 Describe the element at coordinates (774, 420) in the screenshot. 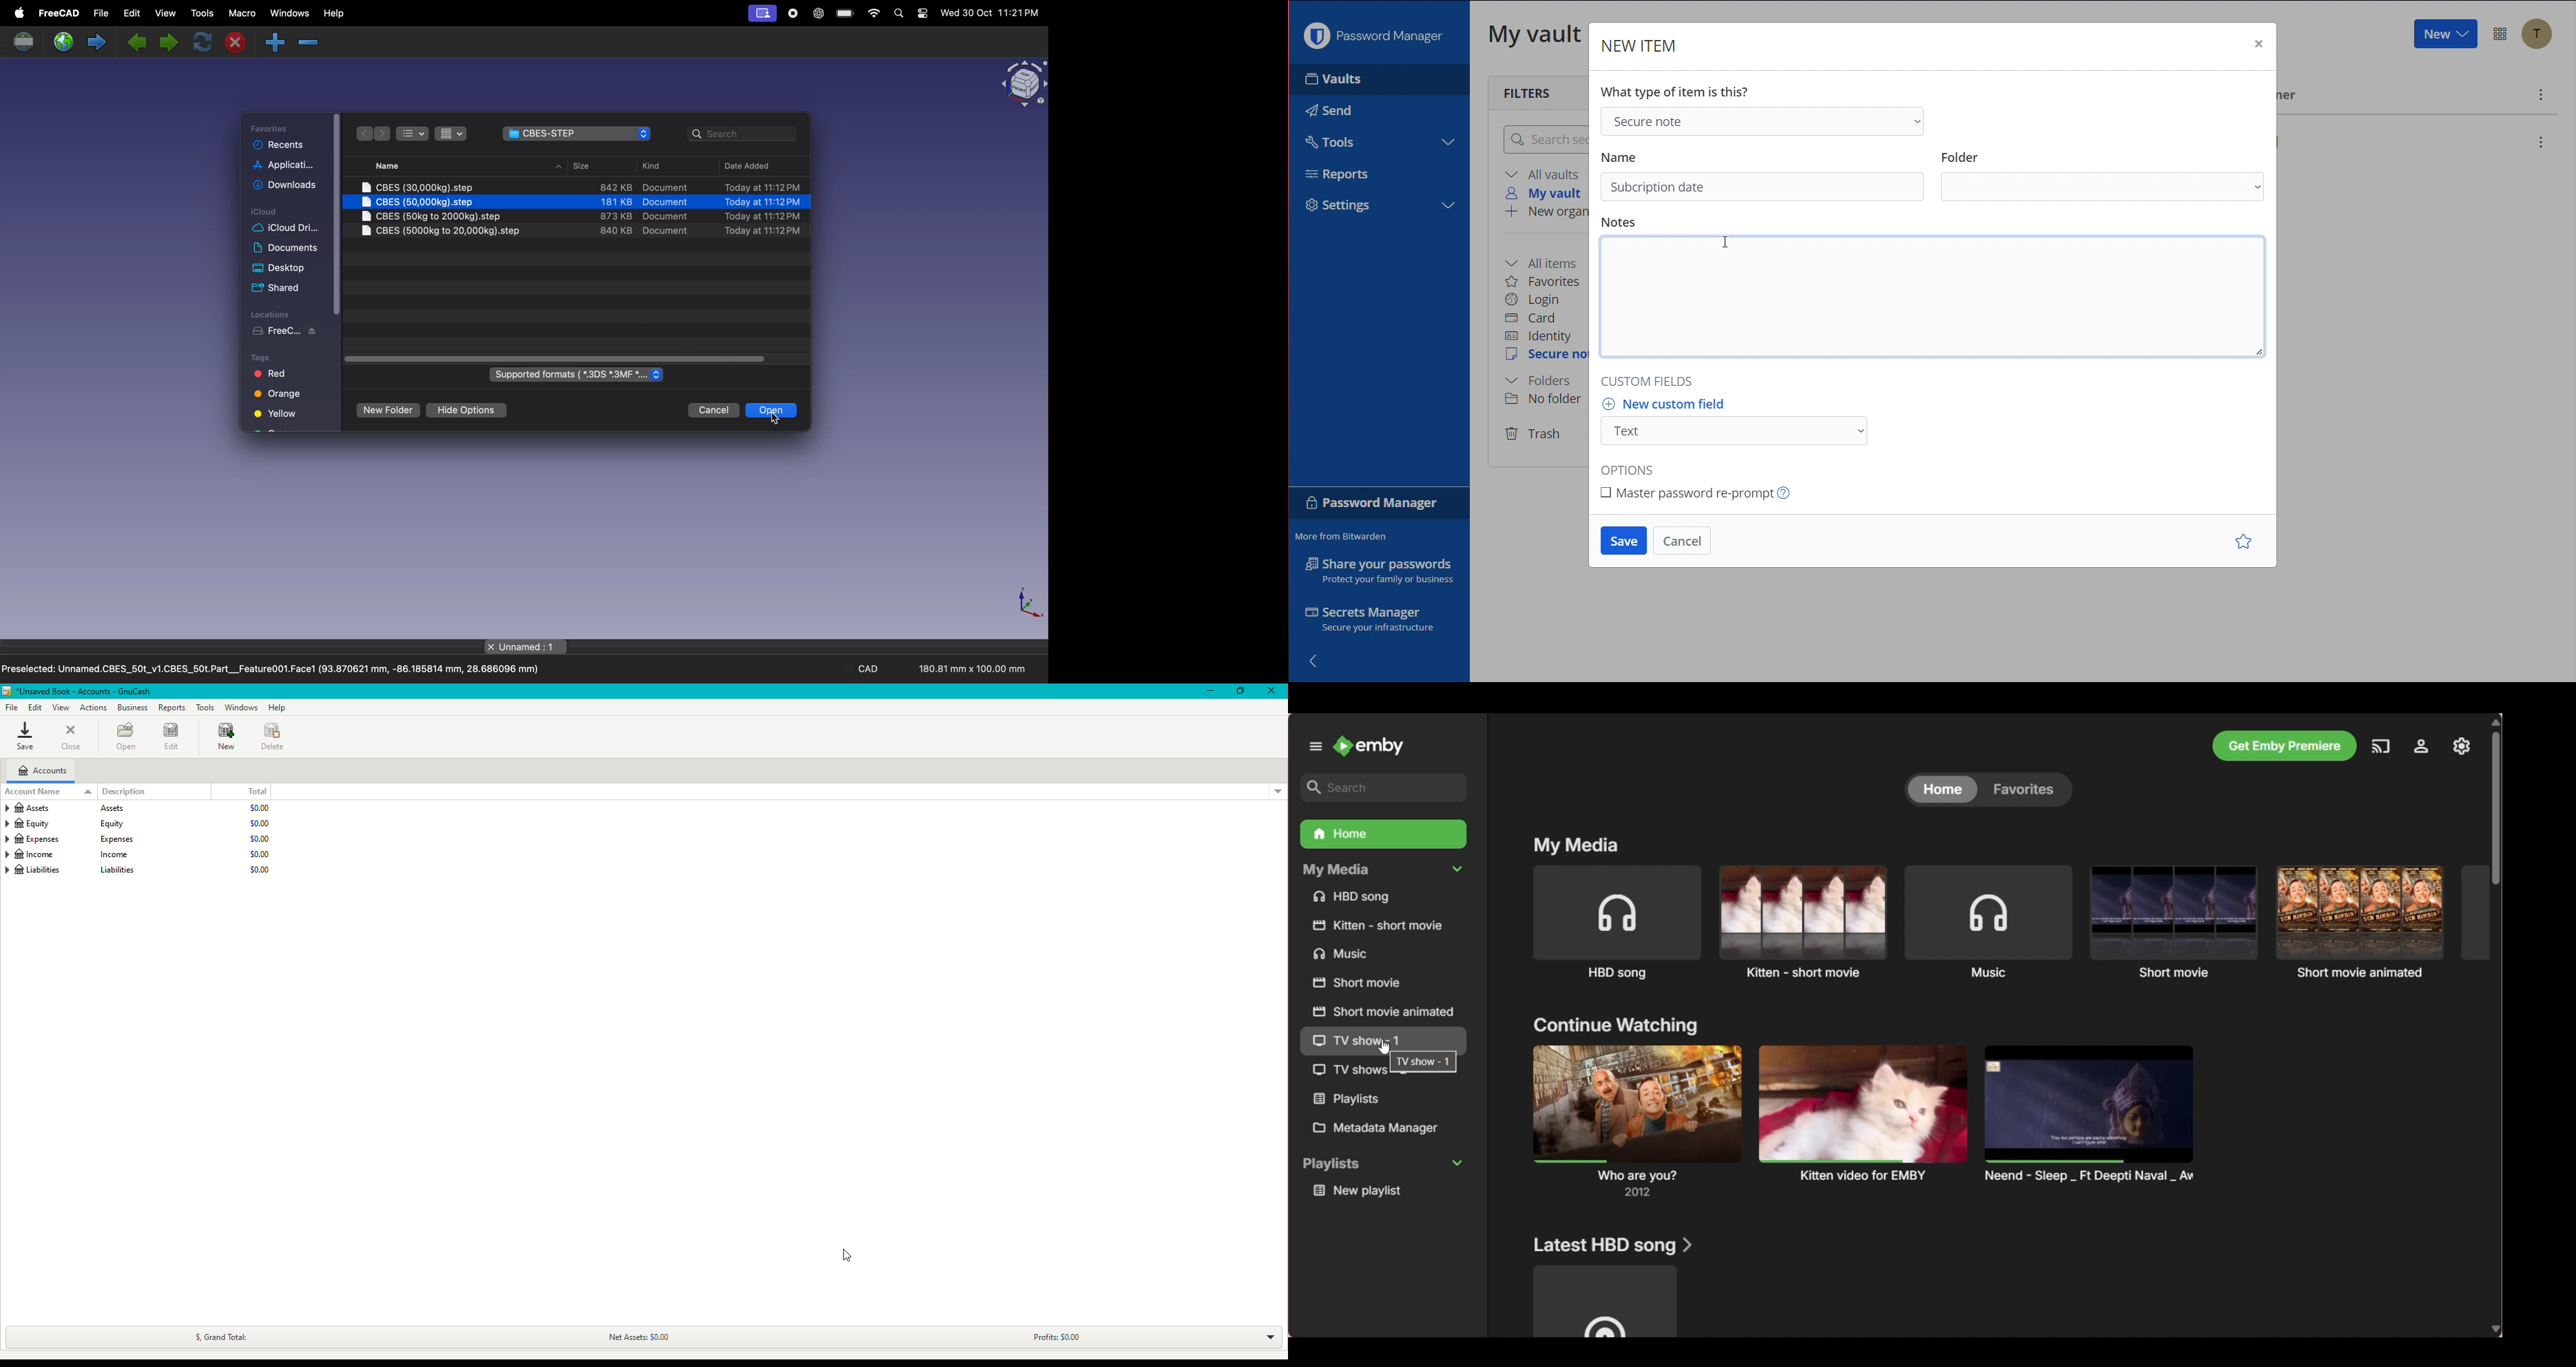

I see `cursor` at that location.